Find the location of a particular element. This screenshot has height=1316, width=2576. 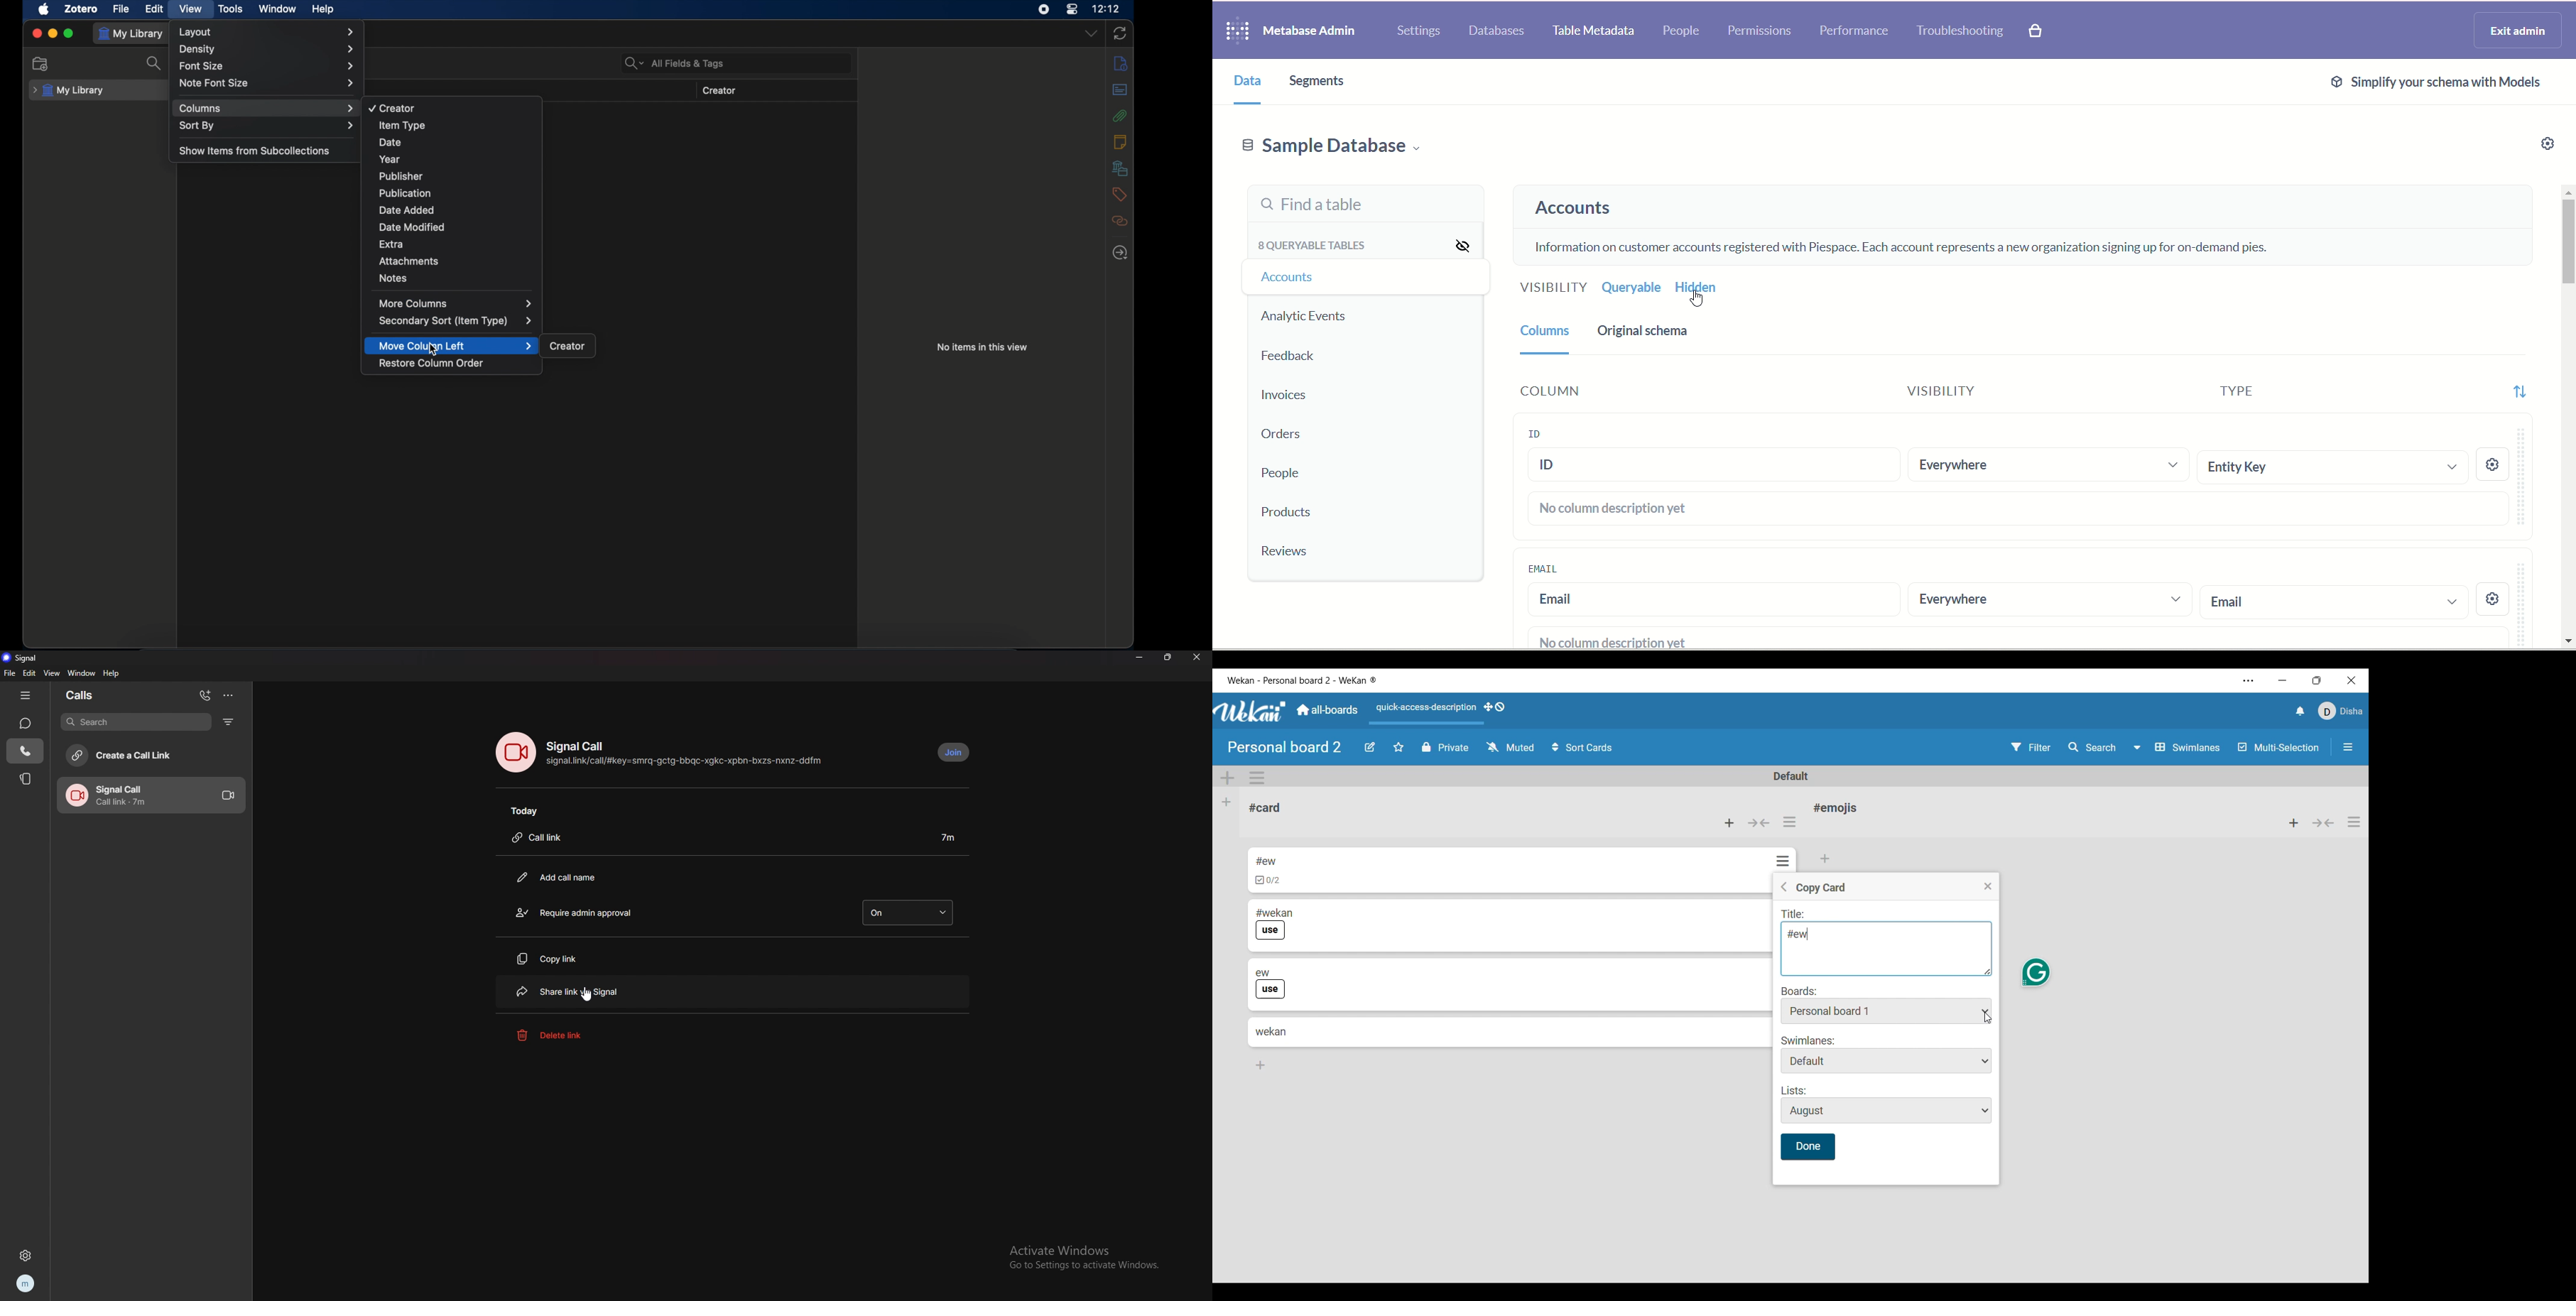

date added is located at coordinates (408, 210).